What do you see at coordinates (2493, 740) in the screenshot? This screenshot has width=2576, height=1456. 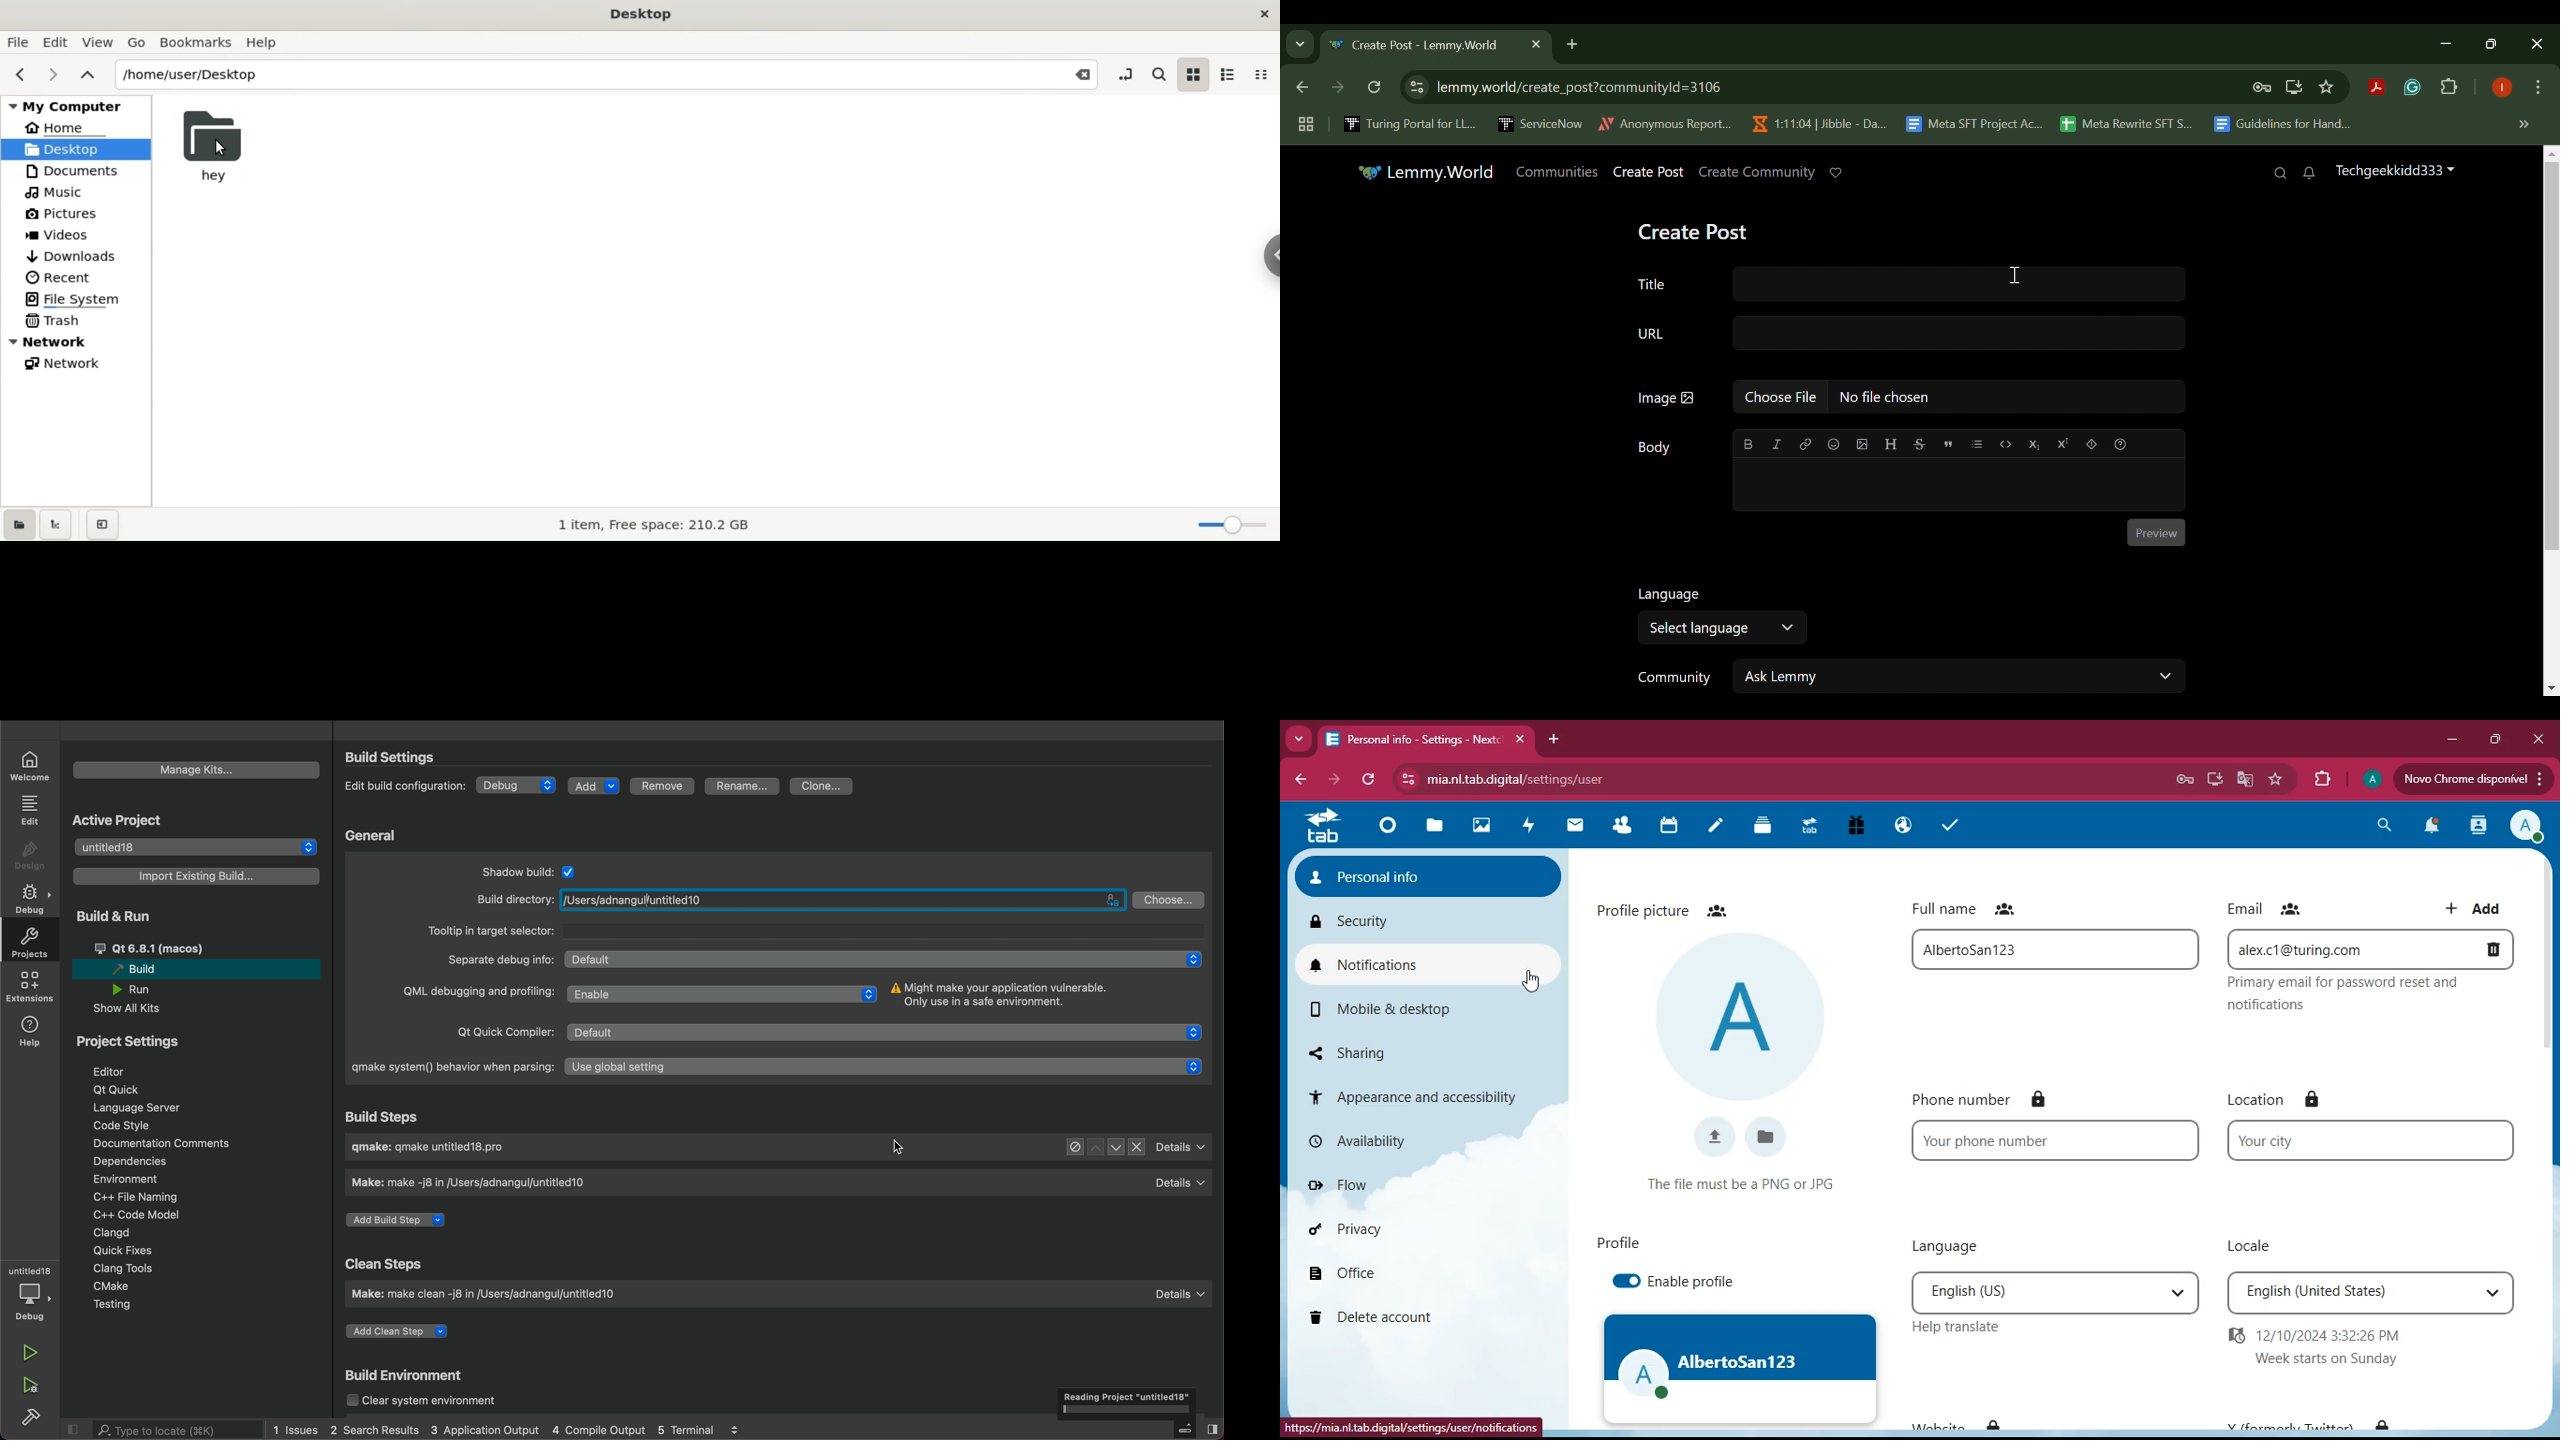 I see `maximize` at bounding box center [2493, 740].